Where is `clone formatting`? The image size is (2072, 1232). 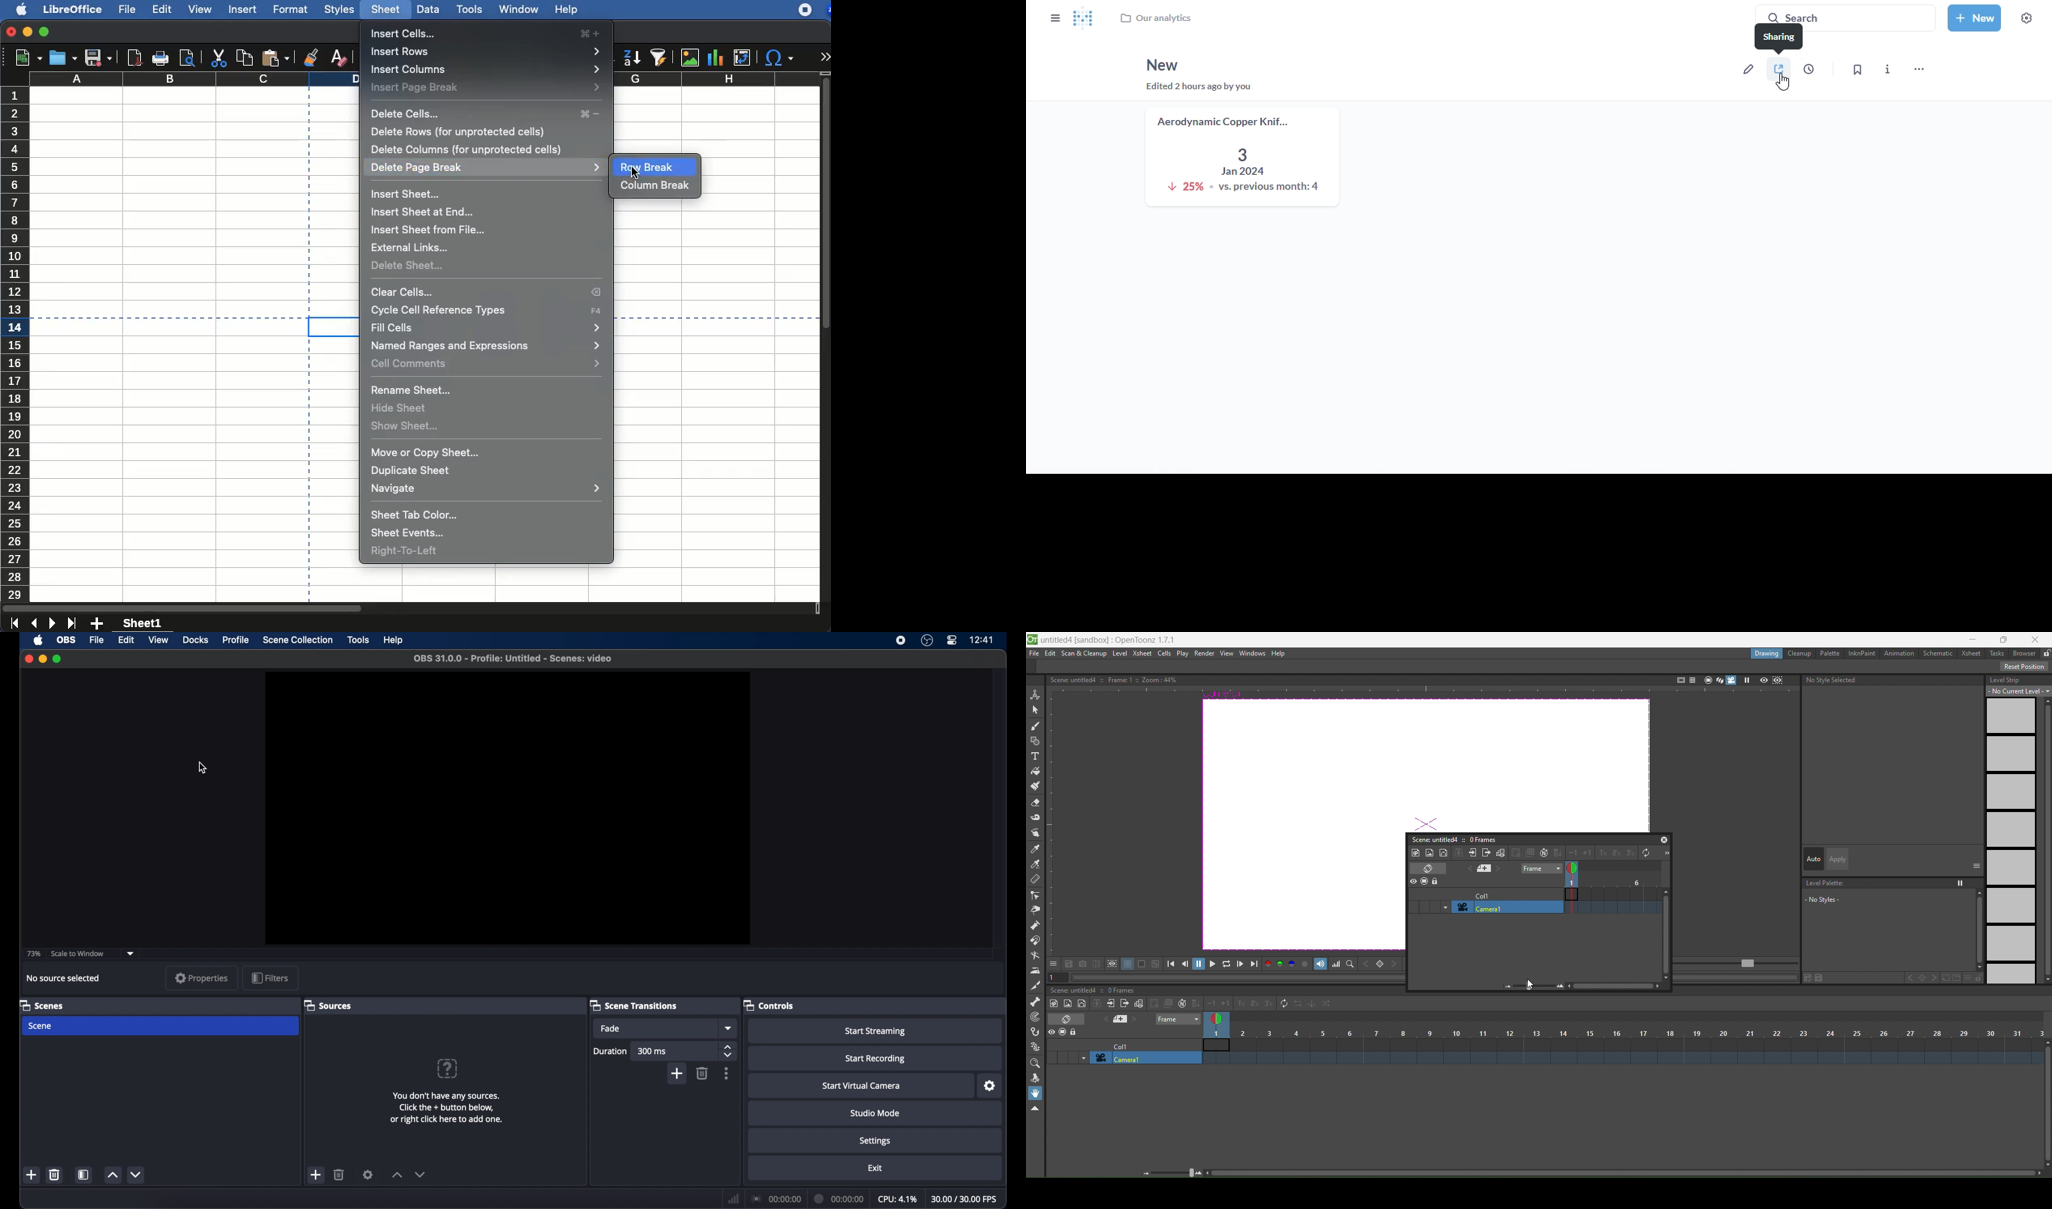 clone formatting is located at coordinates (312, 57).